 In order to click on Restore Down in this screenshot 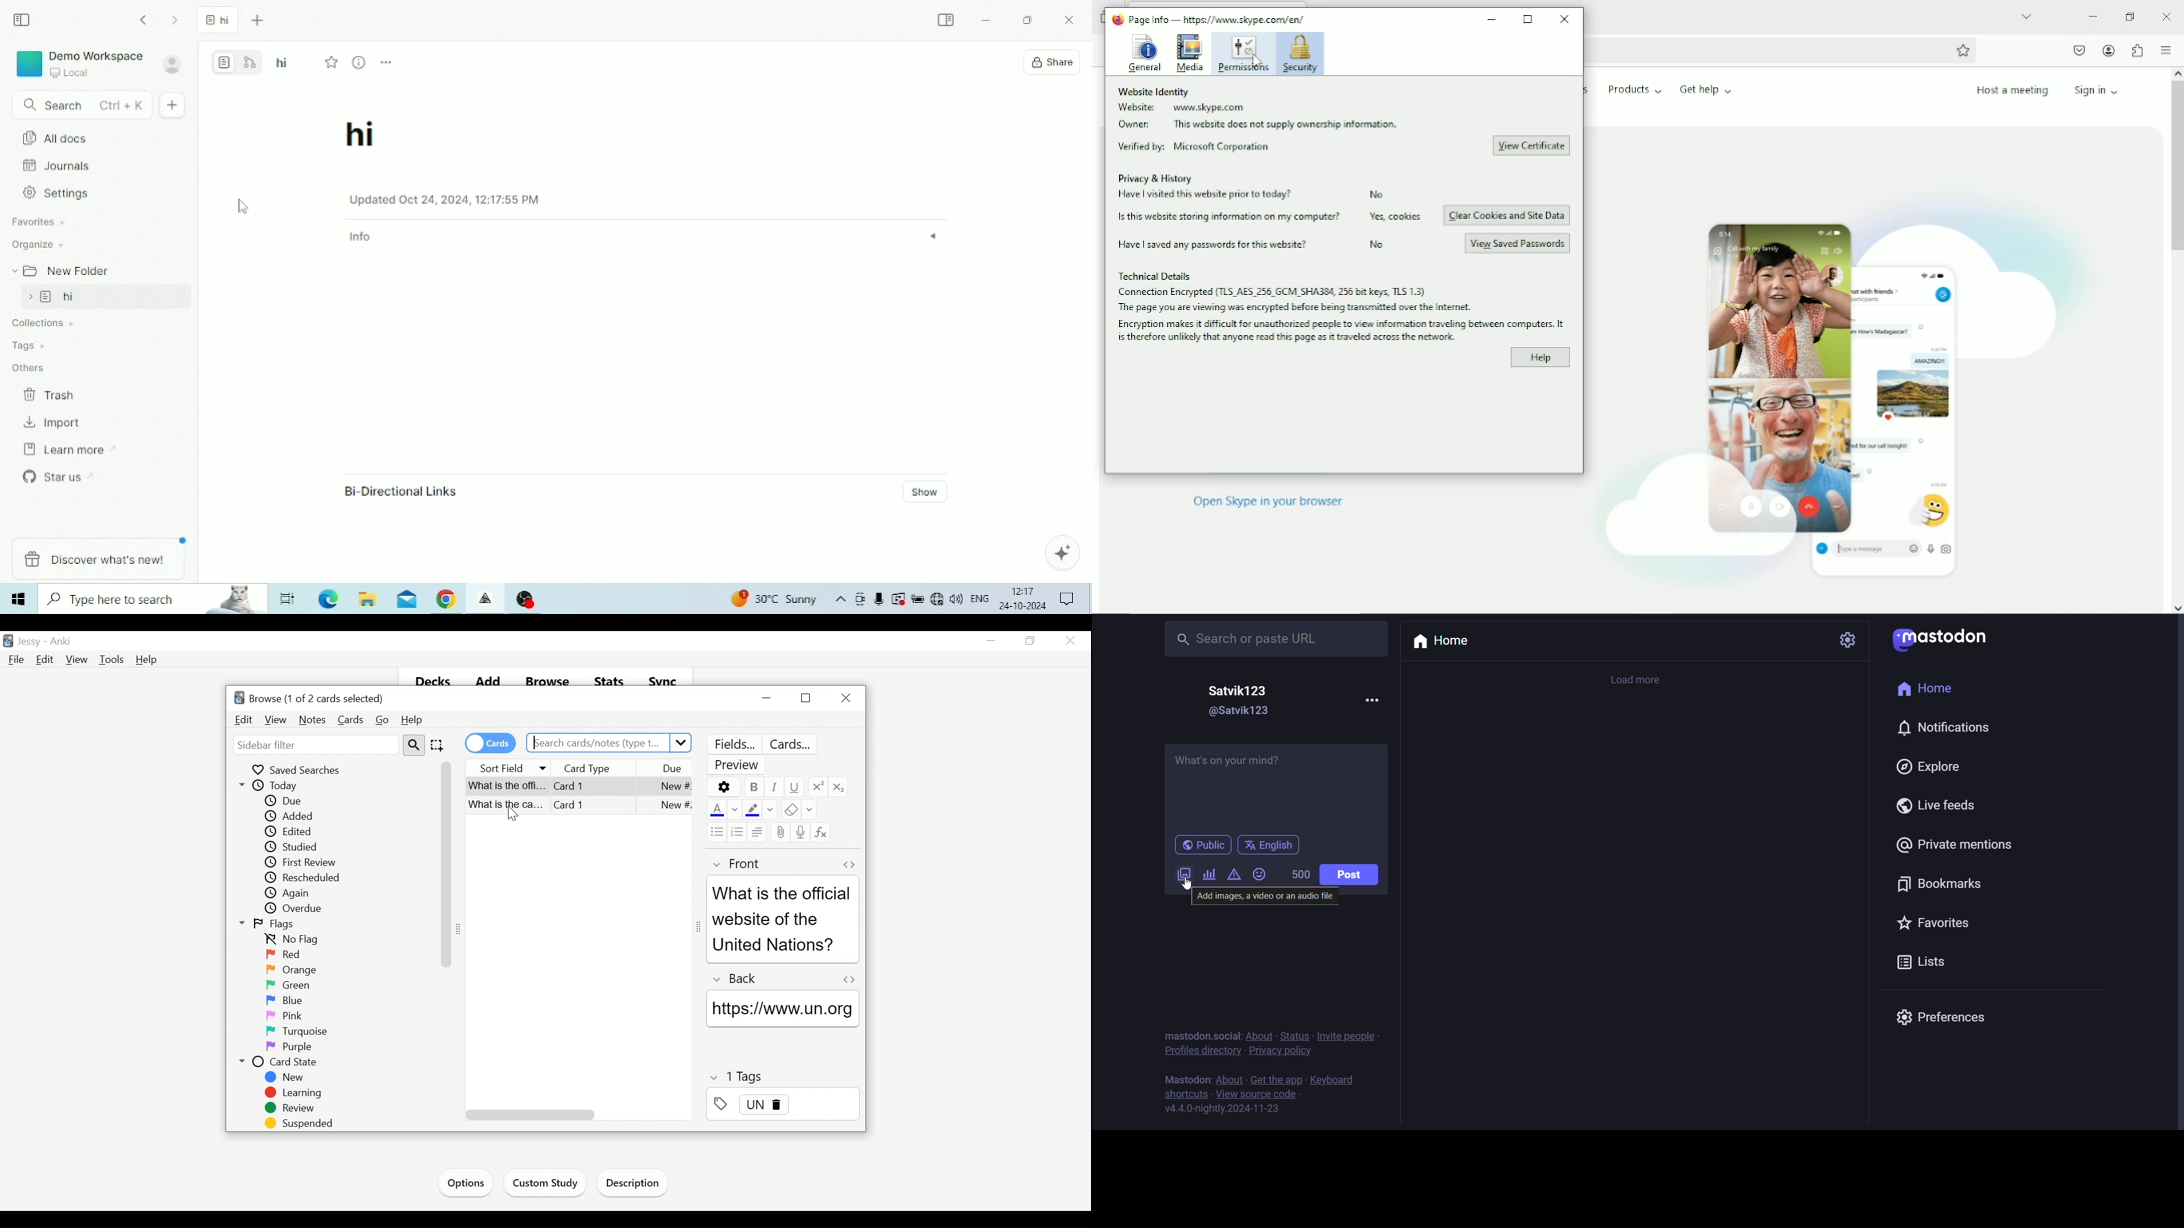, I will do `click(1027, 21)`.